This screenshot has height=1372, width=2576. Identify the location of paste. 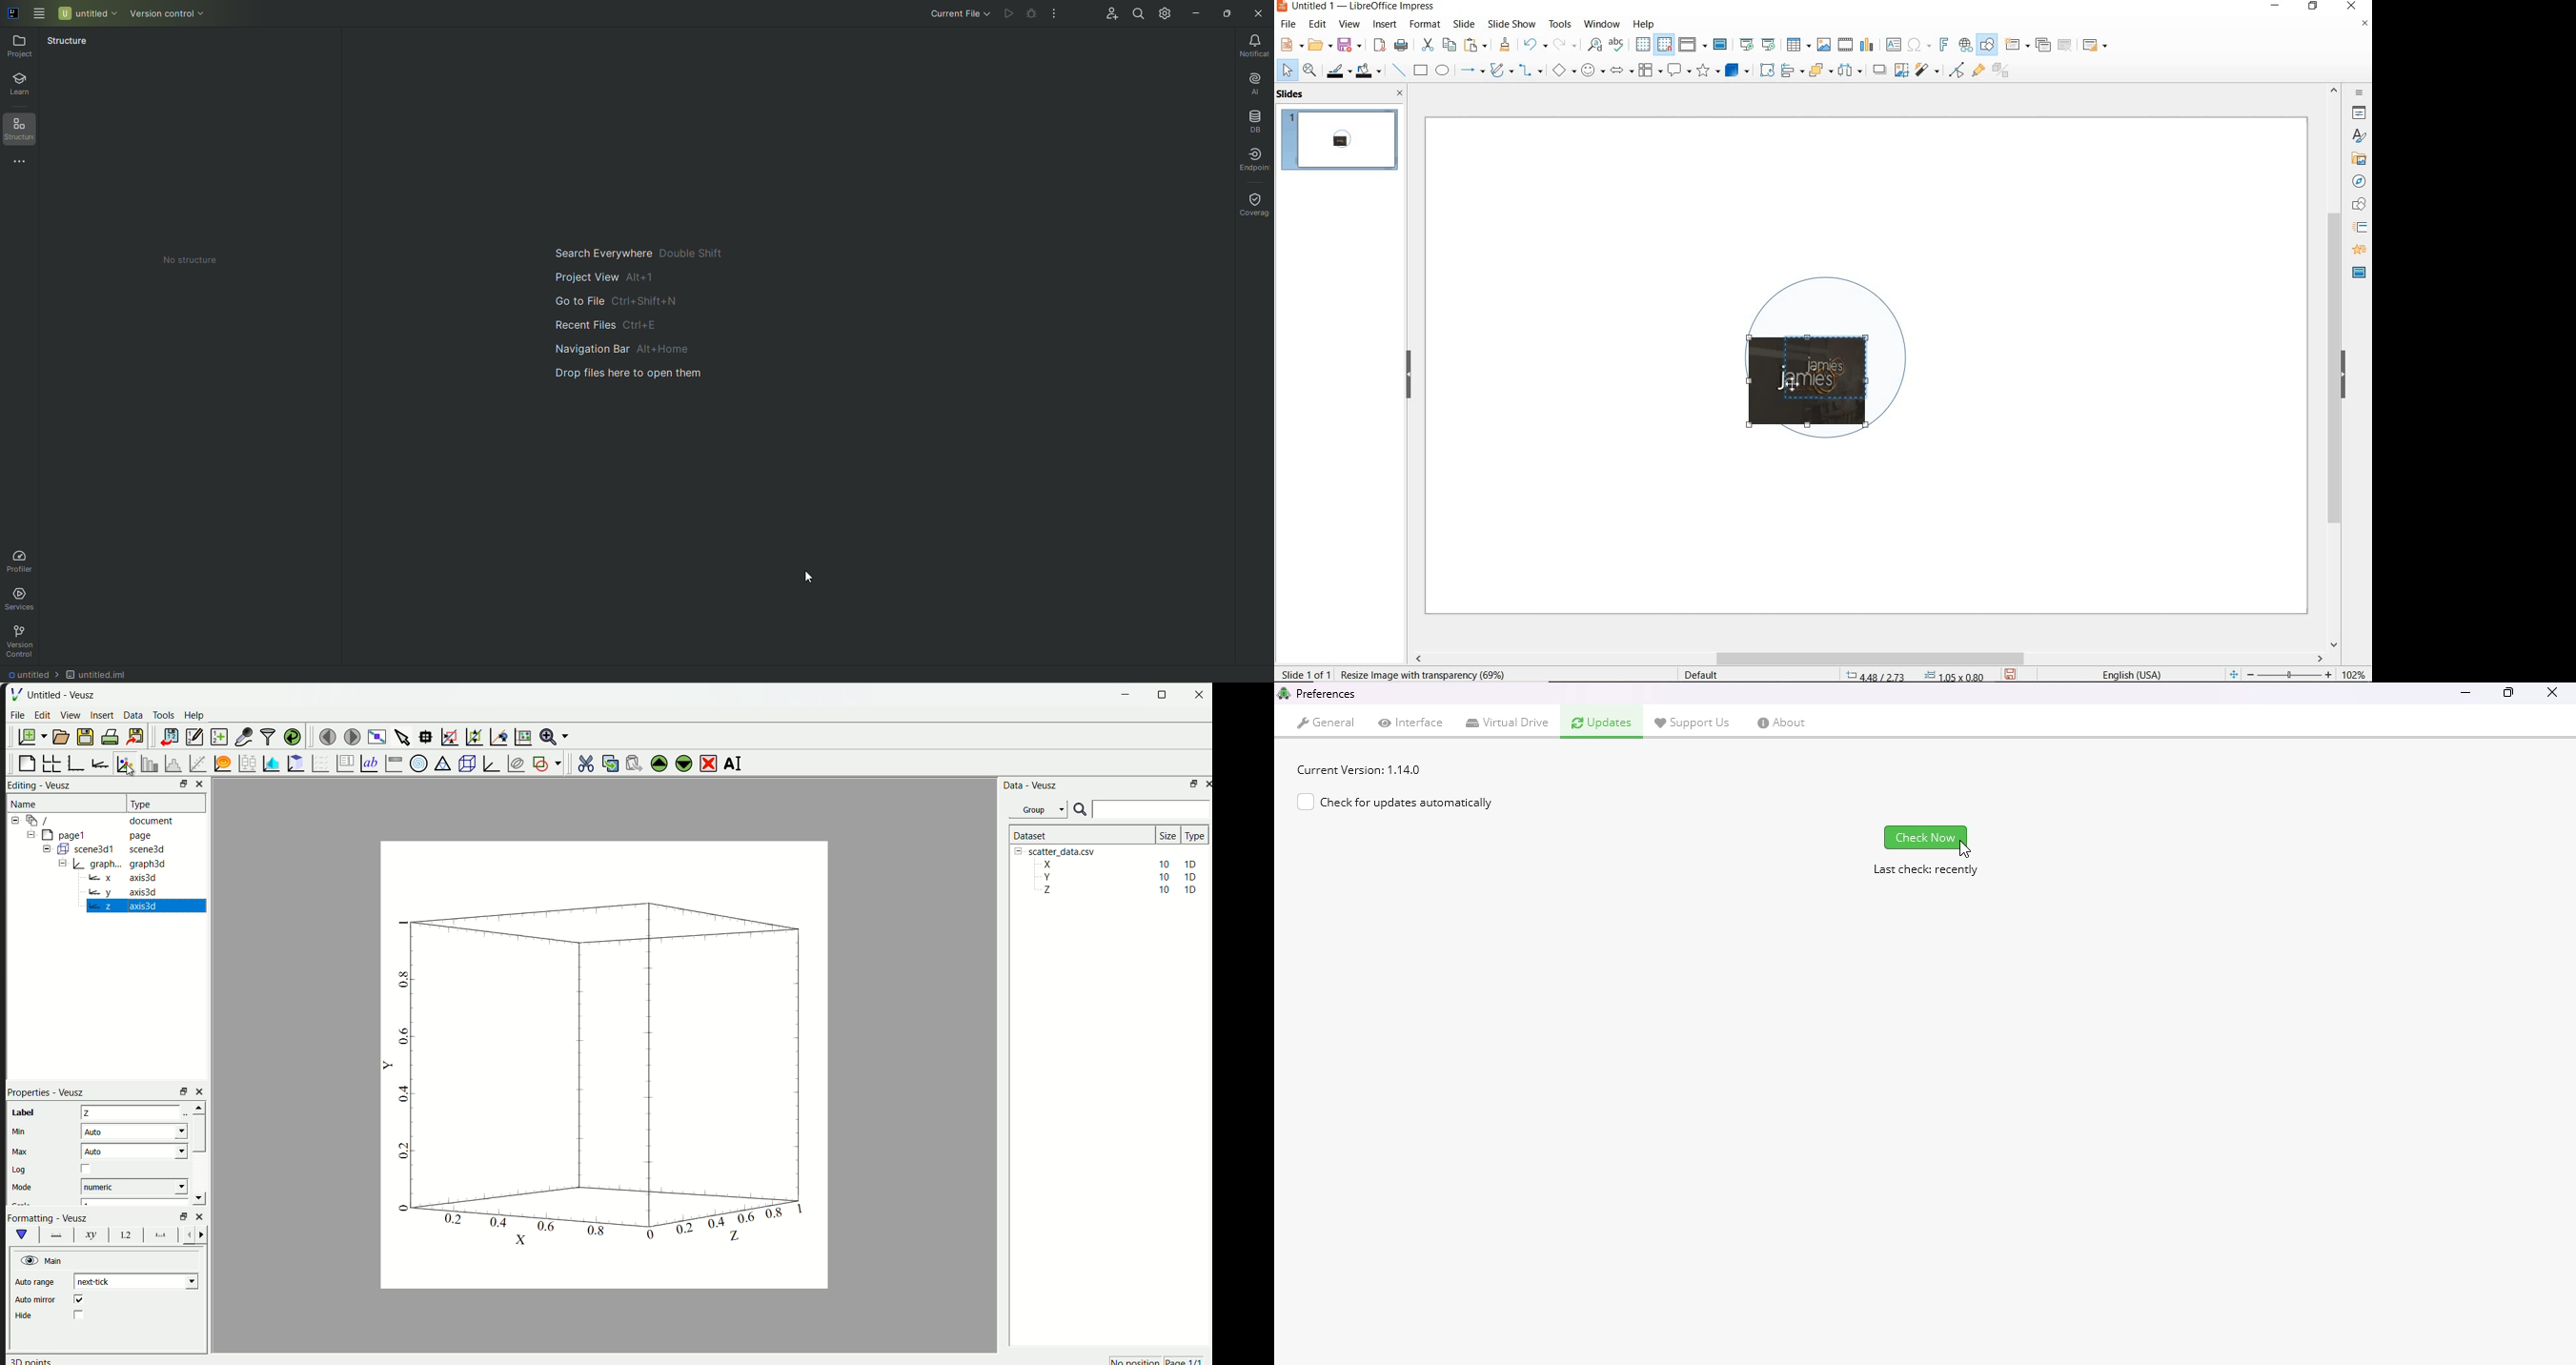
(1476, 45).